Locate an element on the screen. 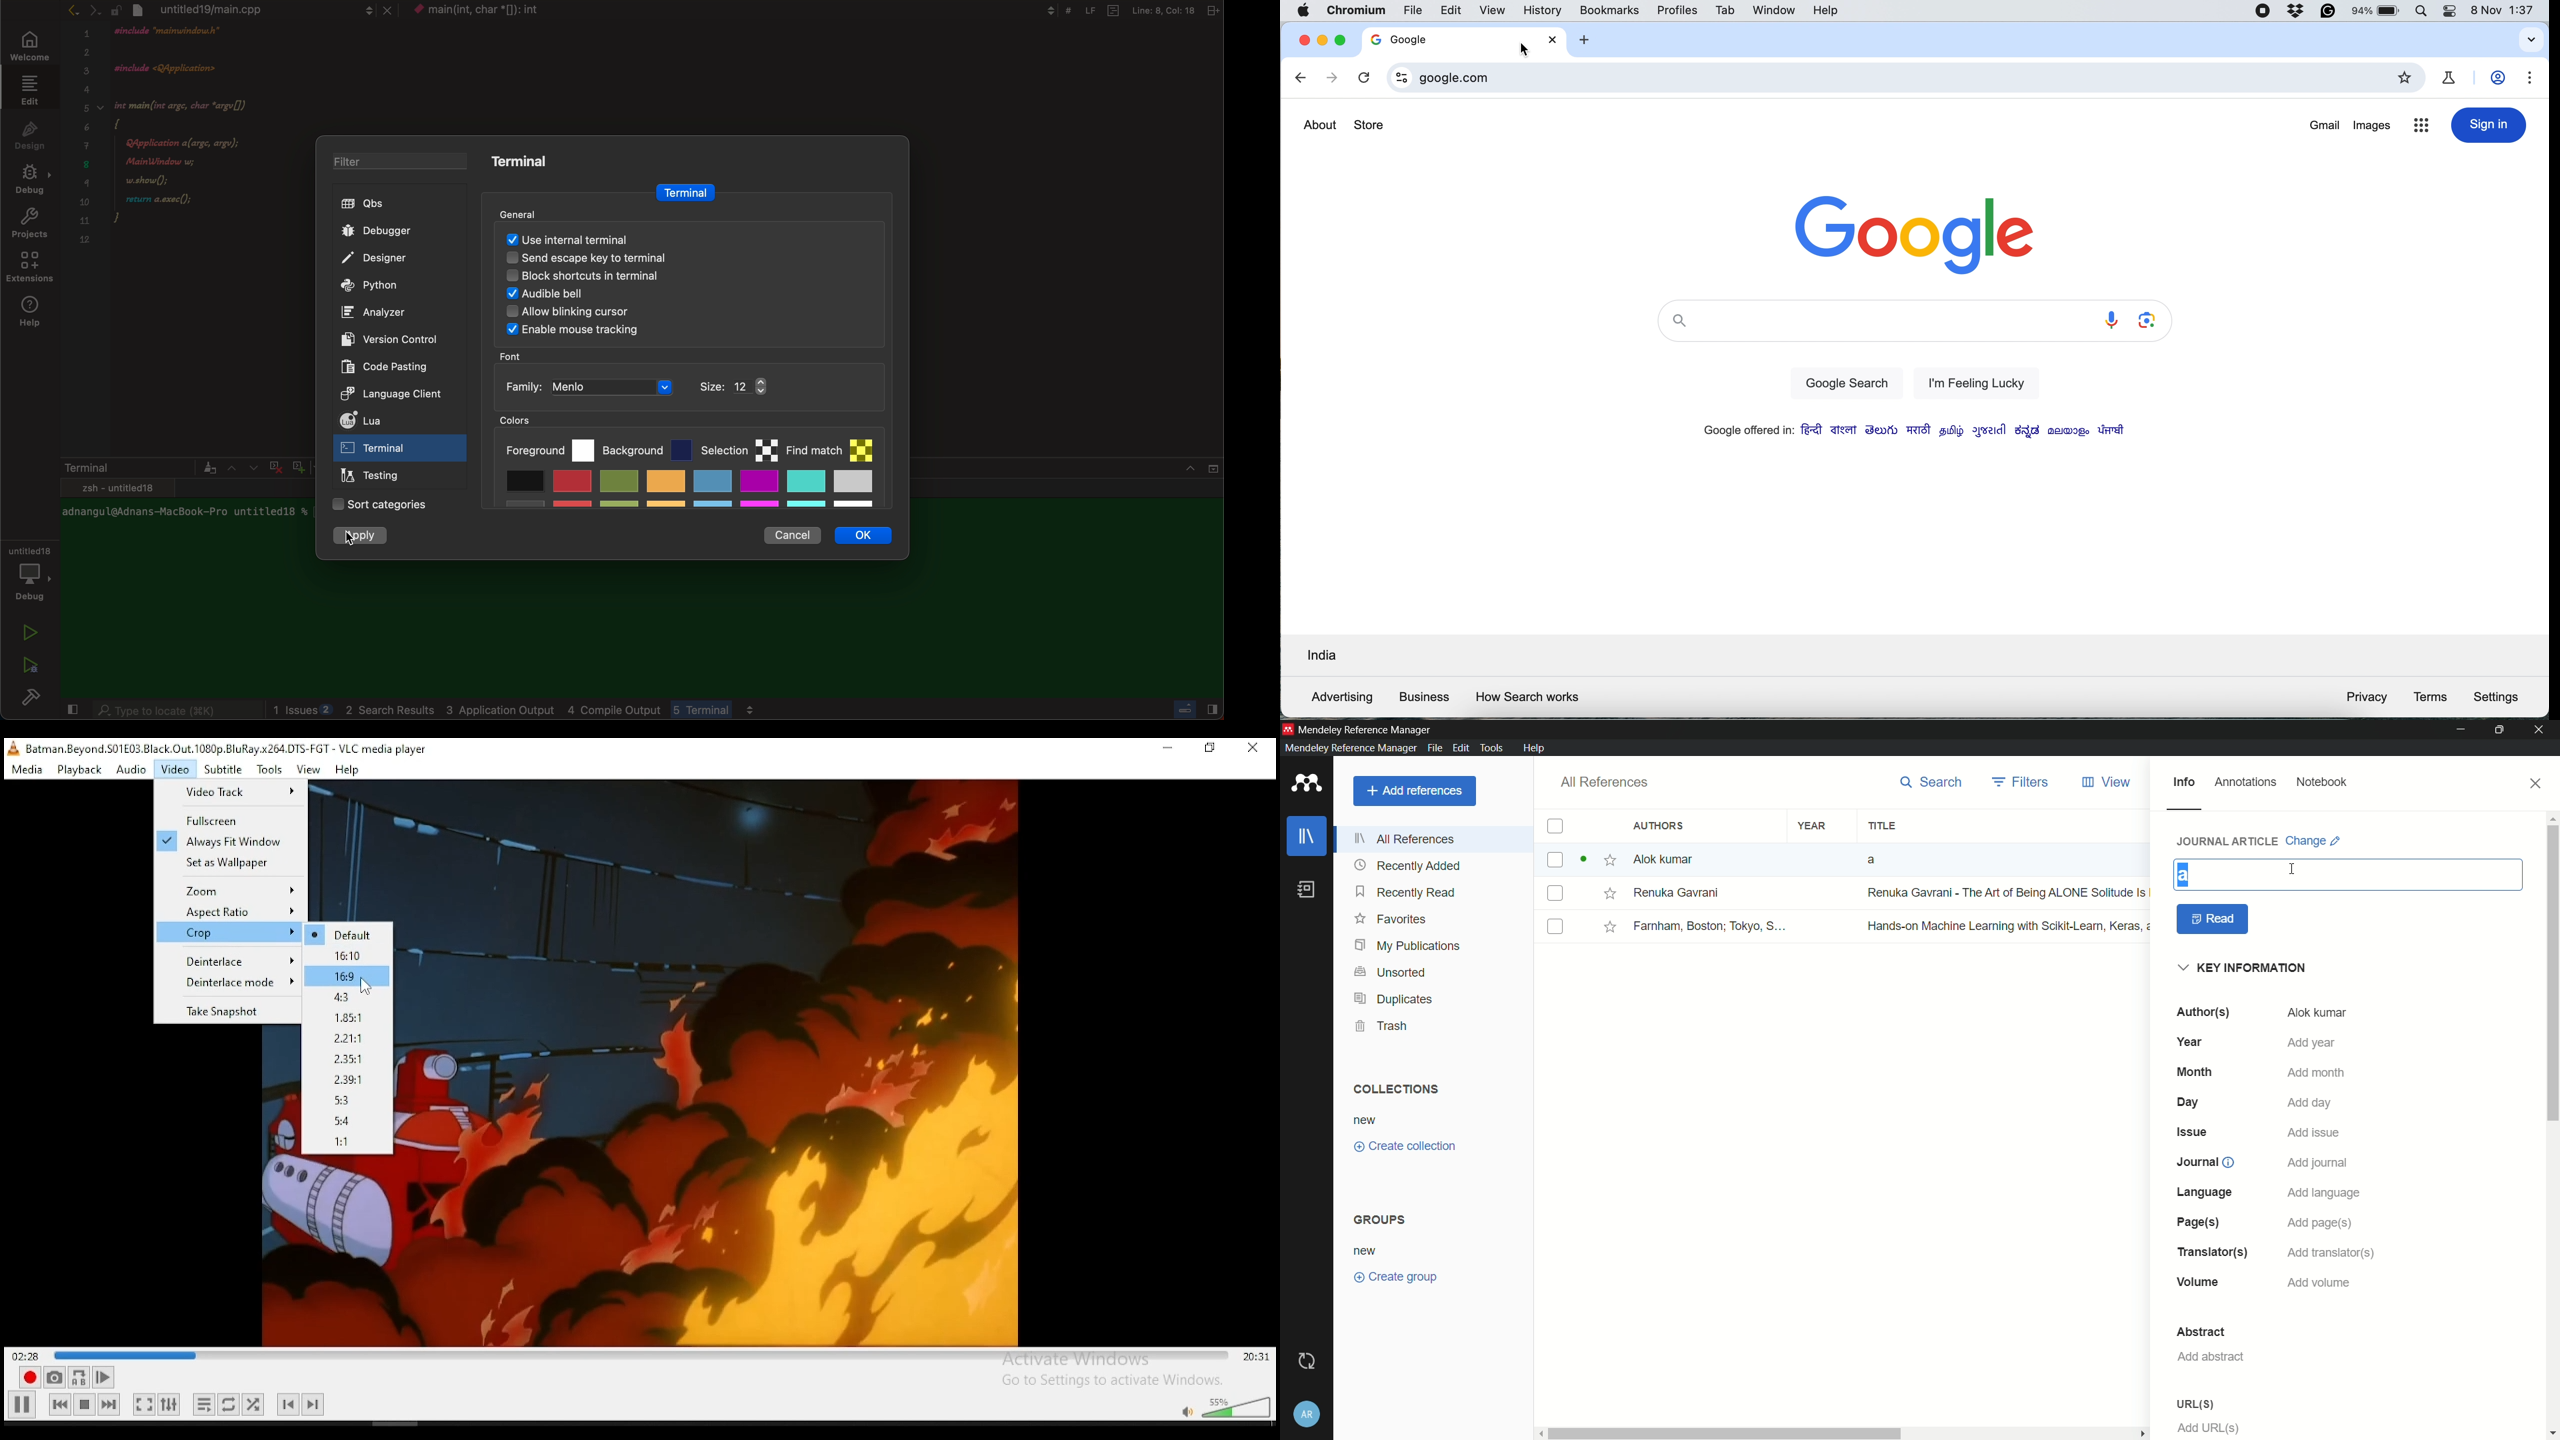  send escape is located at coordinates (677, 260).